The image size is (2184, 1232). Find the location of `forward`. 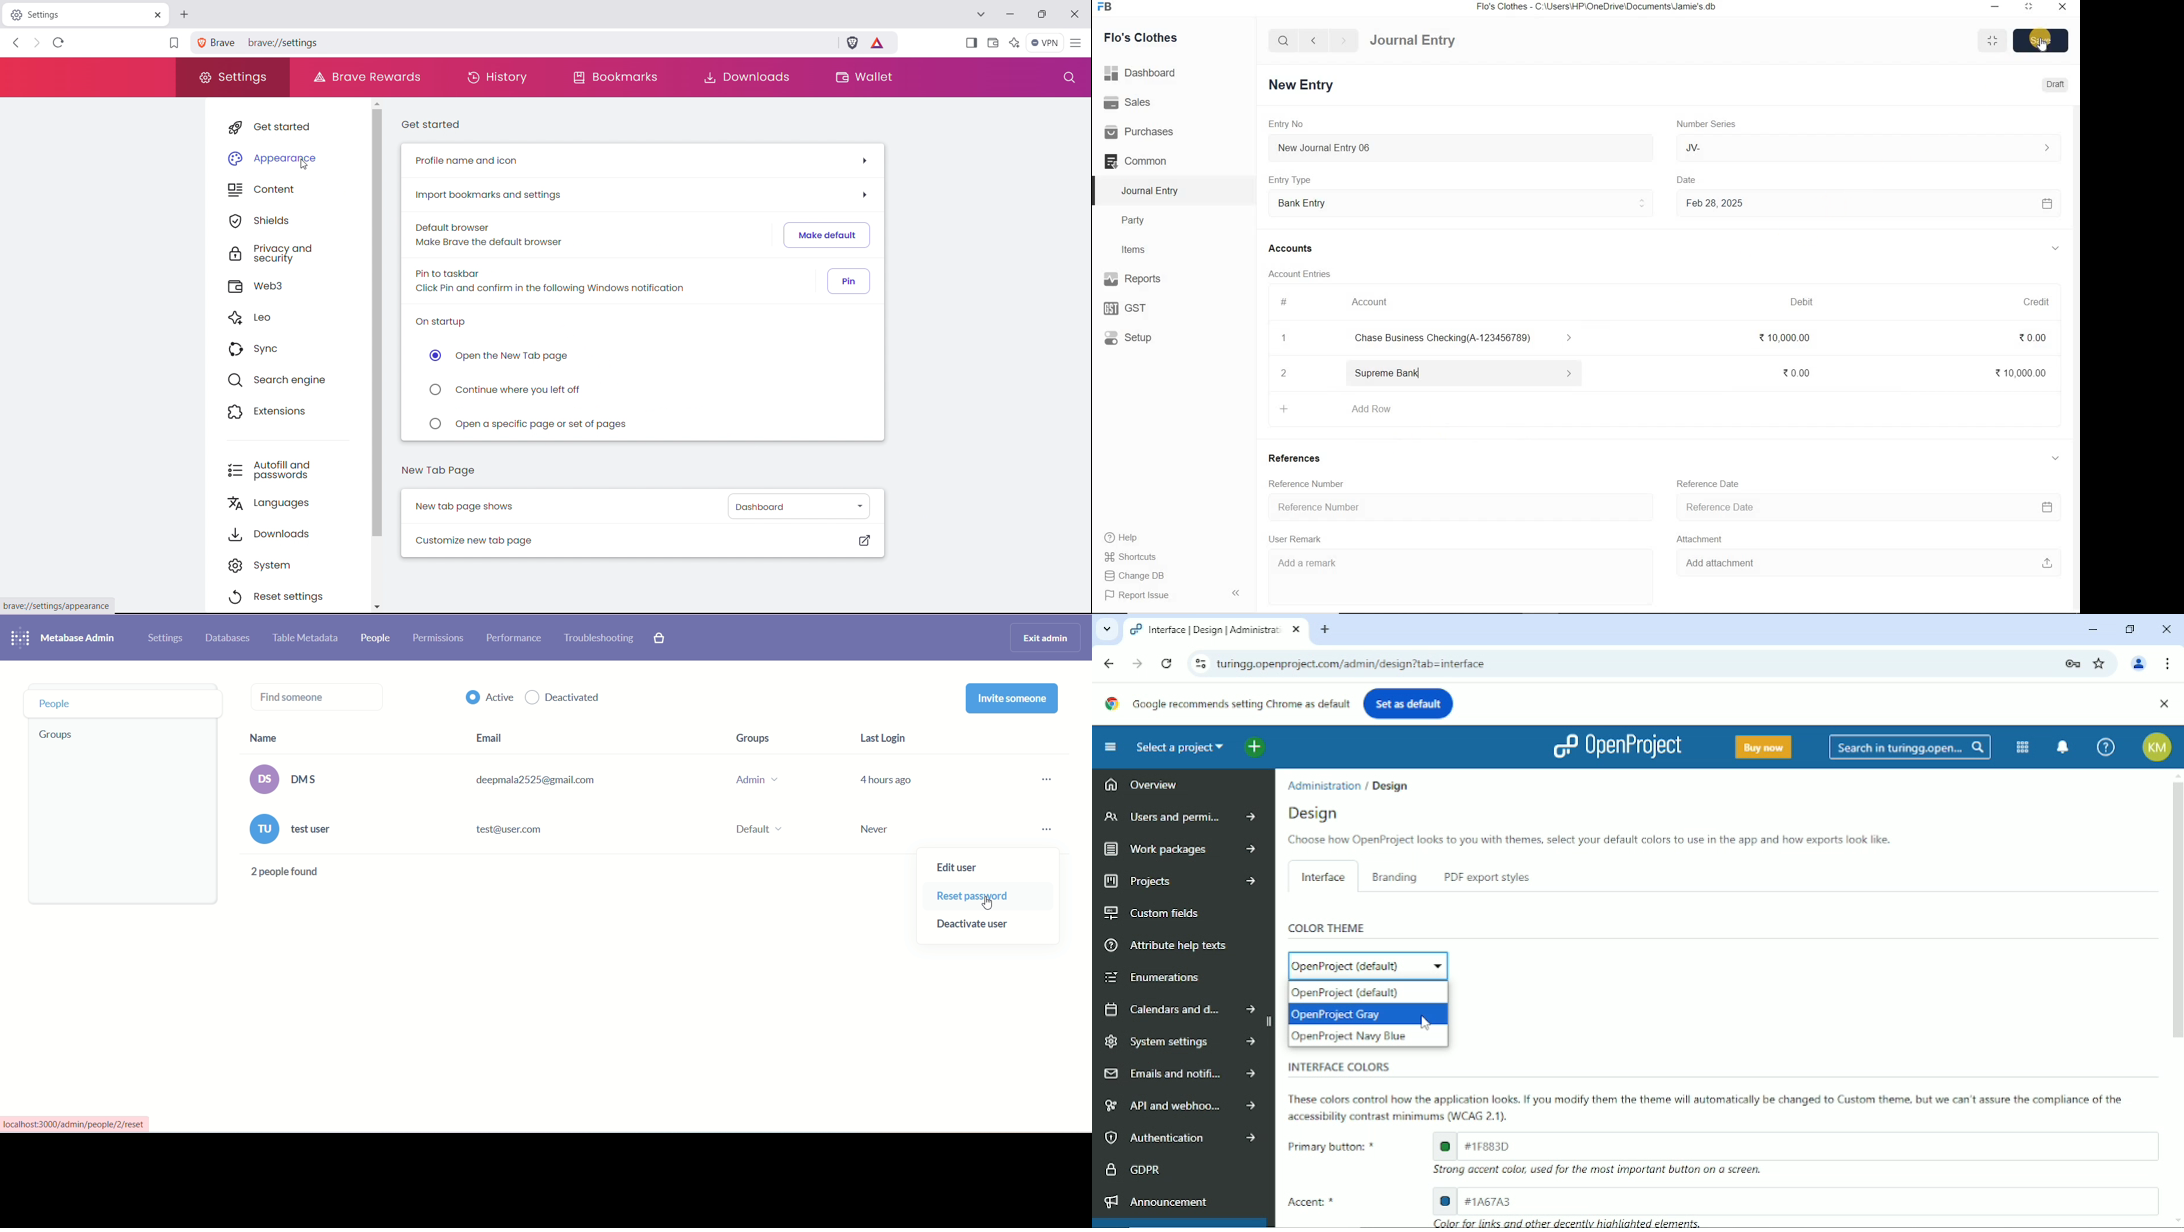

forward is located at coordinates (1344, 41).